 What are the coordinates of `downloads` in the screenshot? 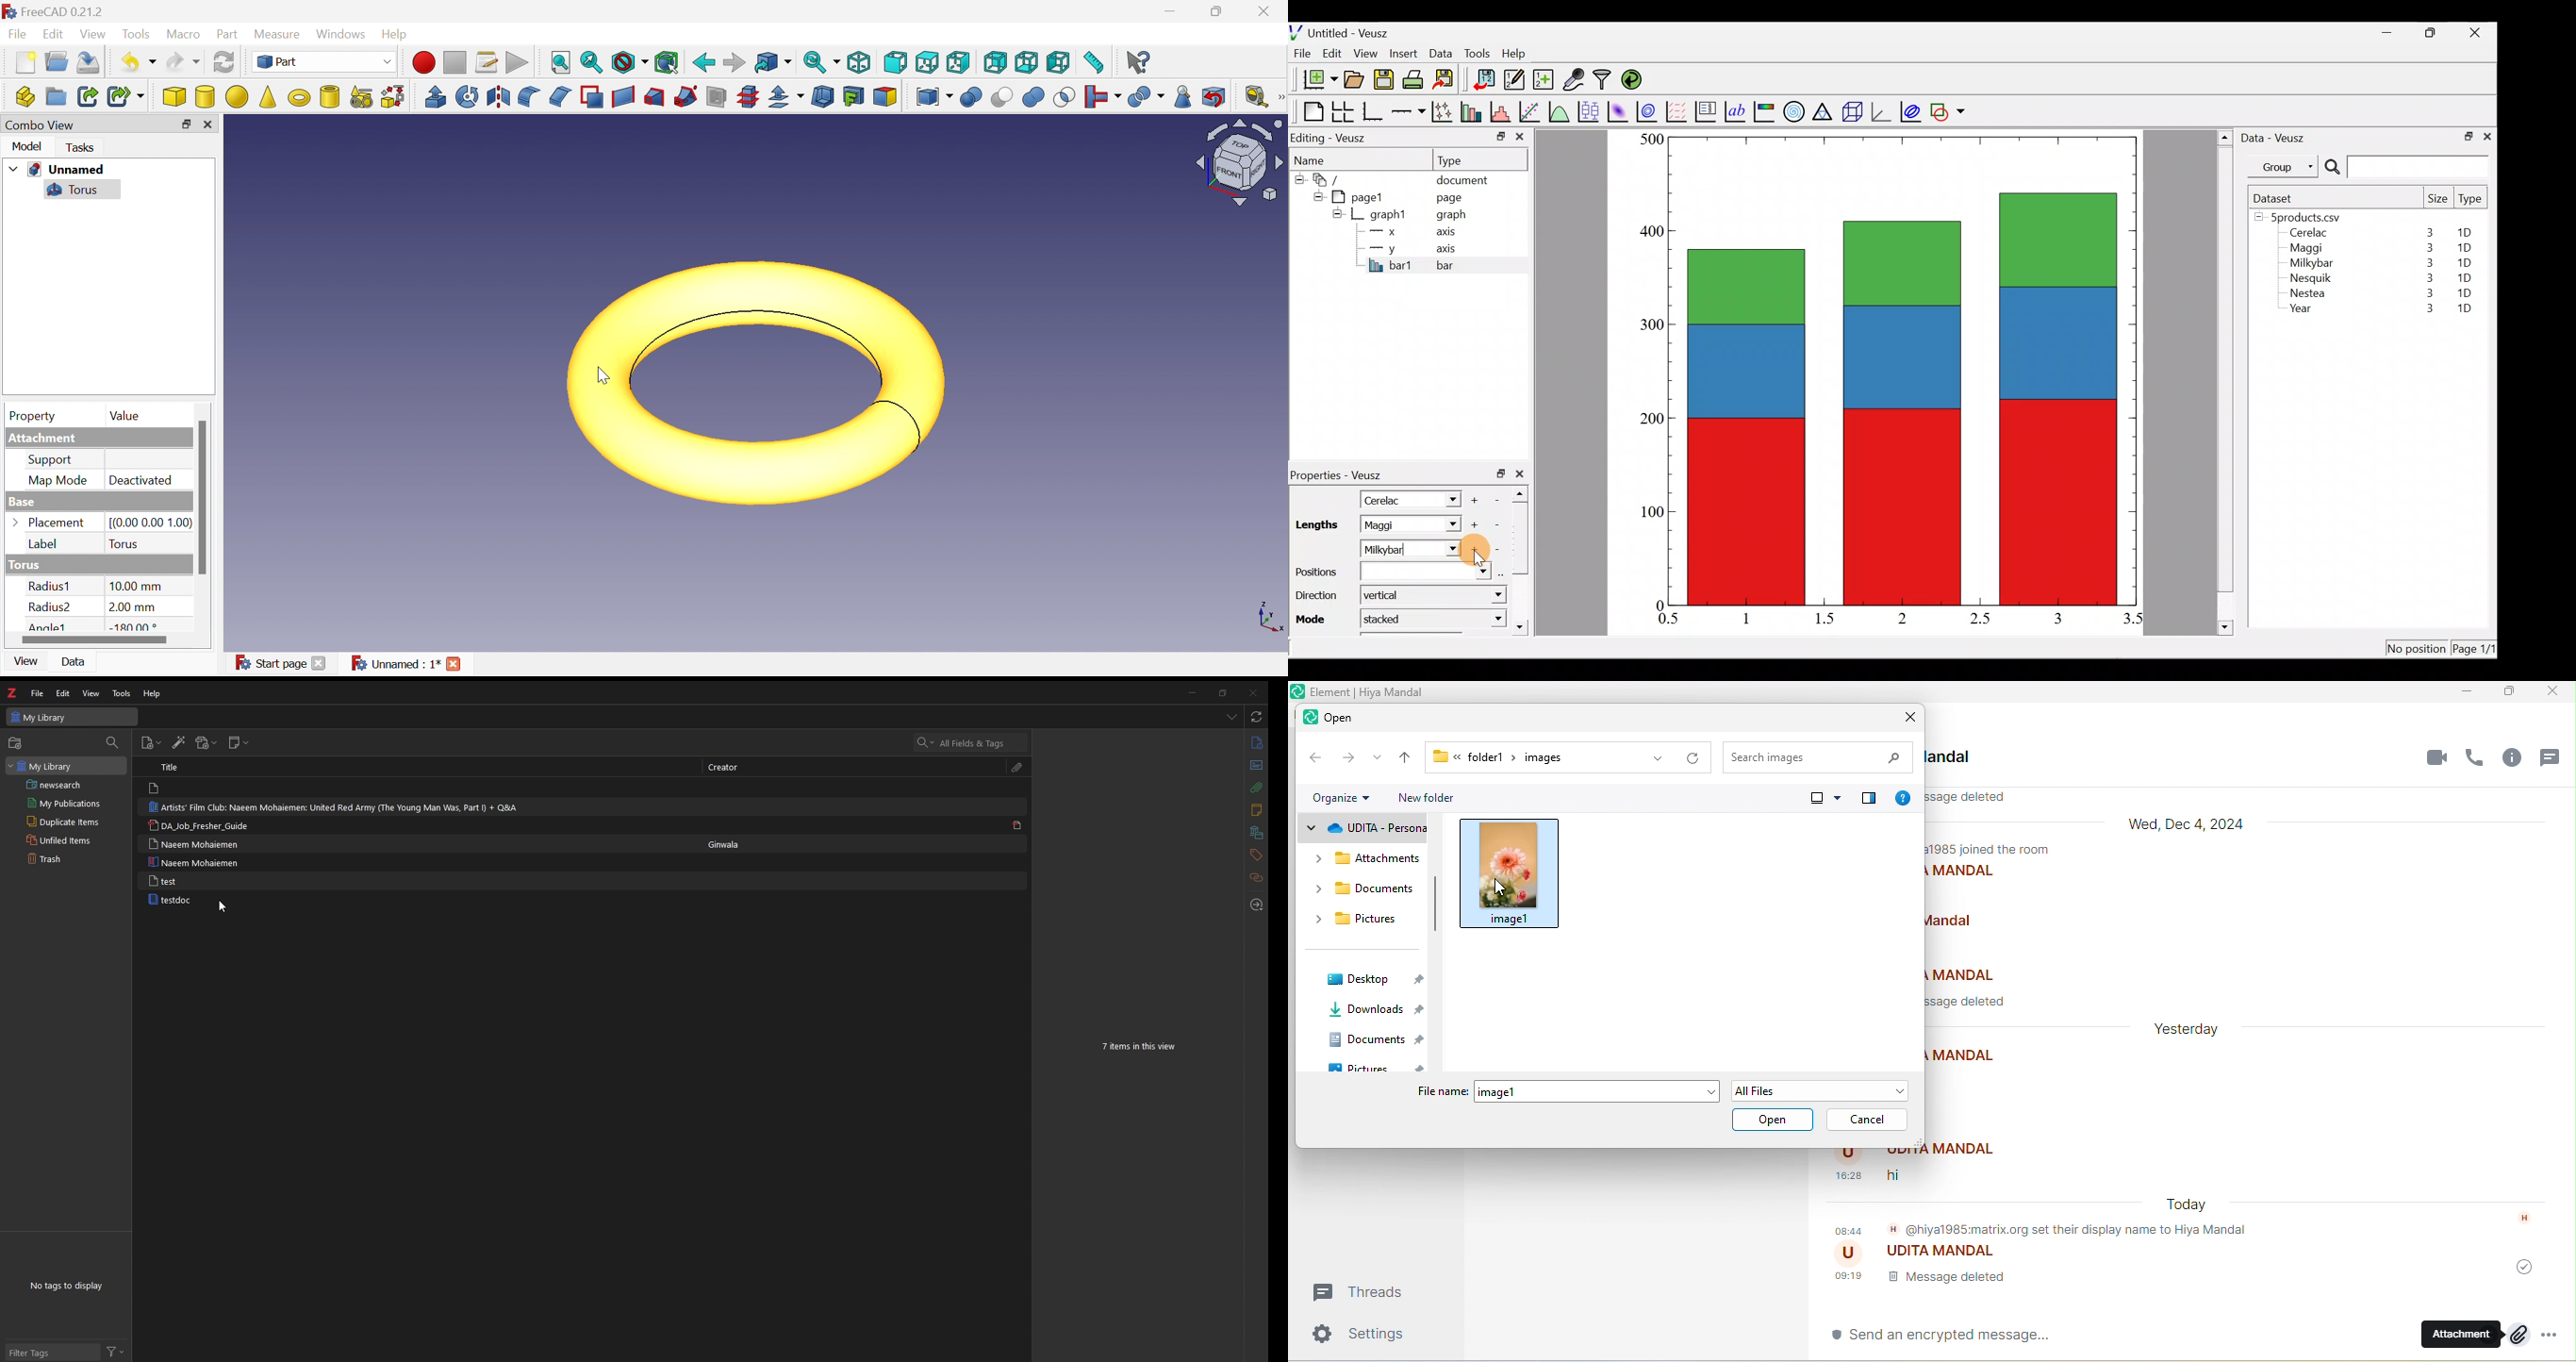 It's located at (1375, 1012).